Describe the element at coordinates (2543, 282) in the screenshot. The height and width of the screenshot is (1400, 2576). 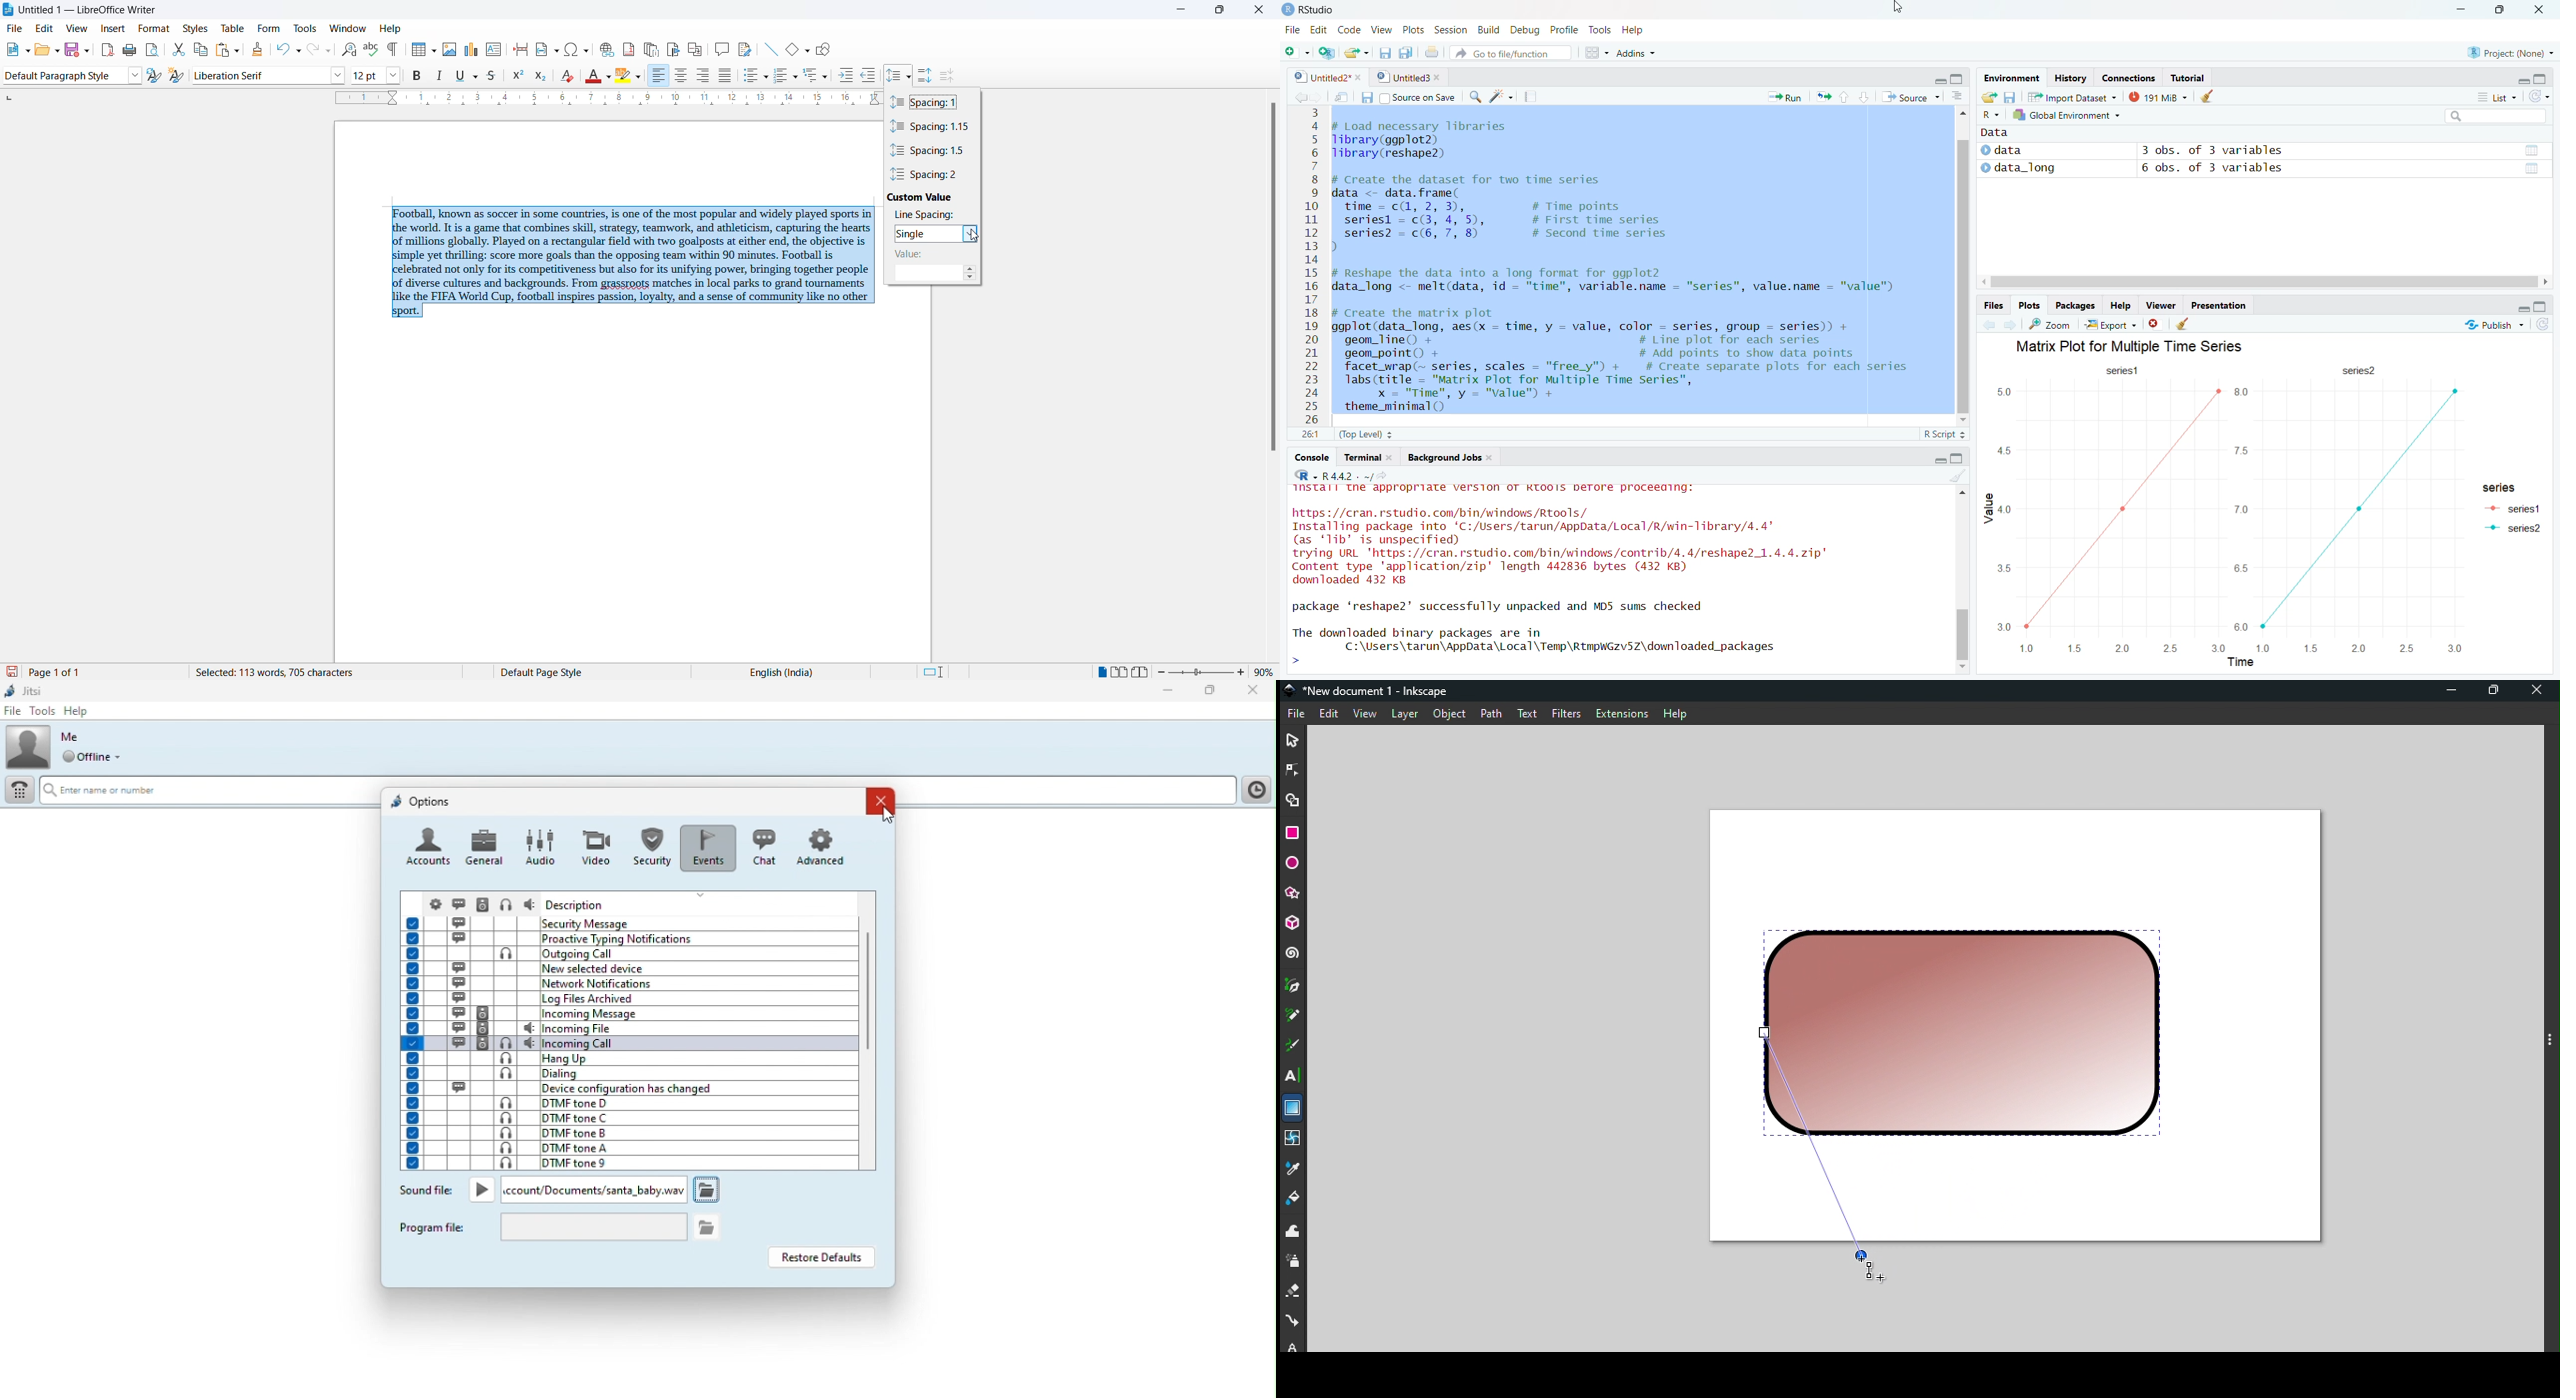
I see `Scroll left` at that location.